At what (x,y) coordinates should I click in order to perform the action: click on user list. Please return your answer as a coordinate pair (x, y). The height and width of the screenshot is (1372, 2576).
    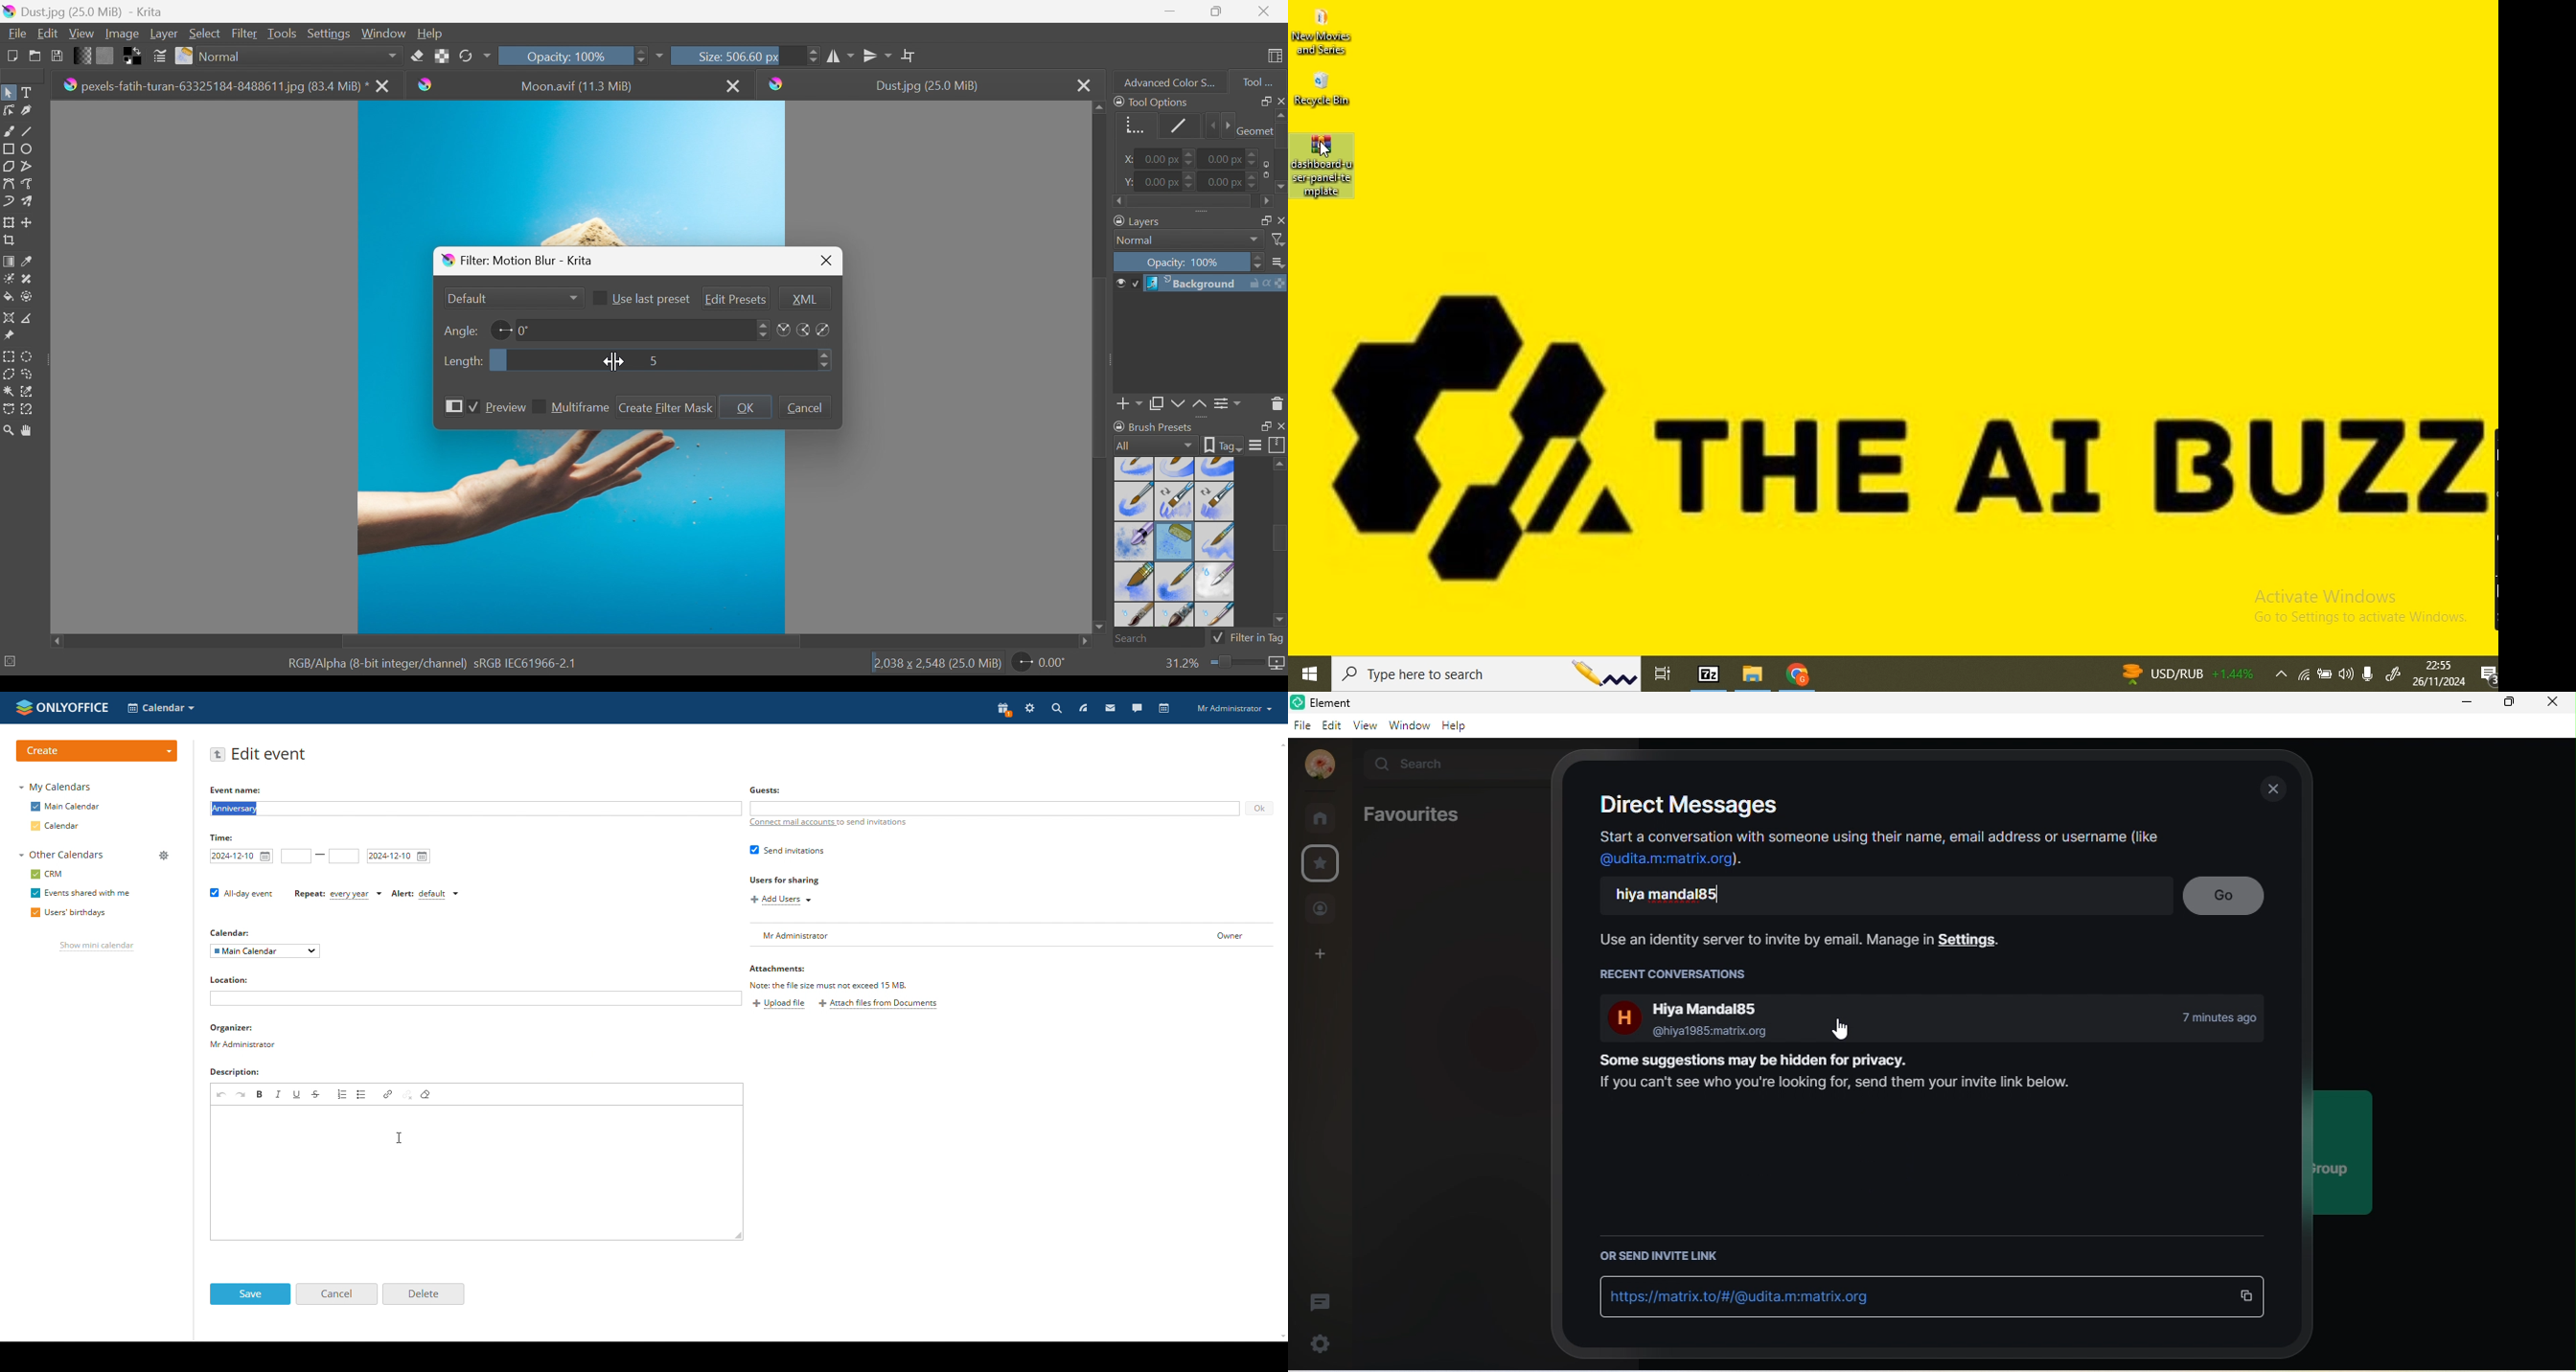
    Looking at the image, I should click on (1012, 935).